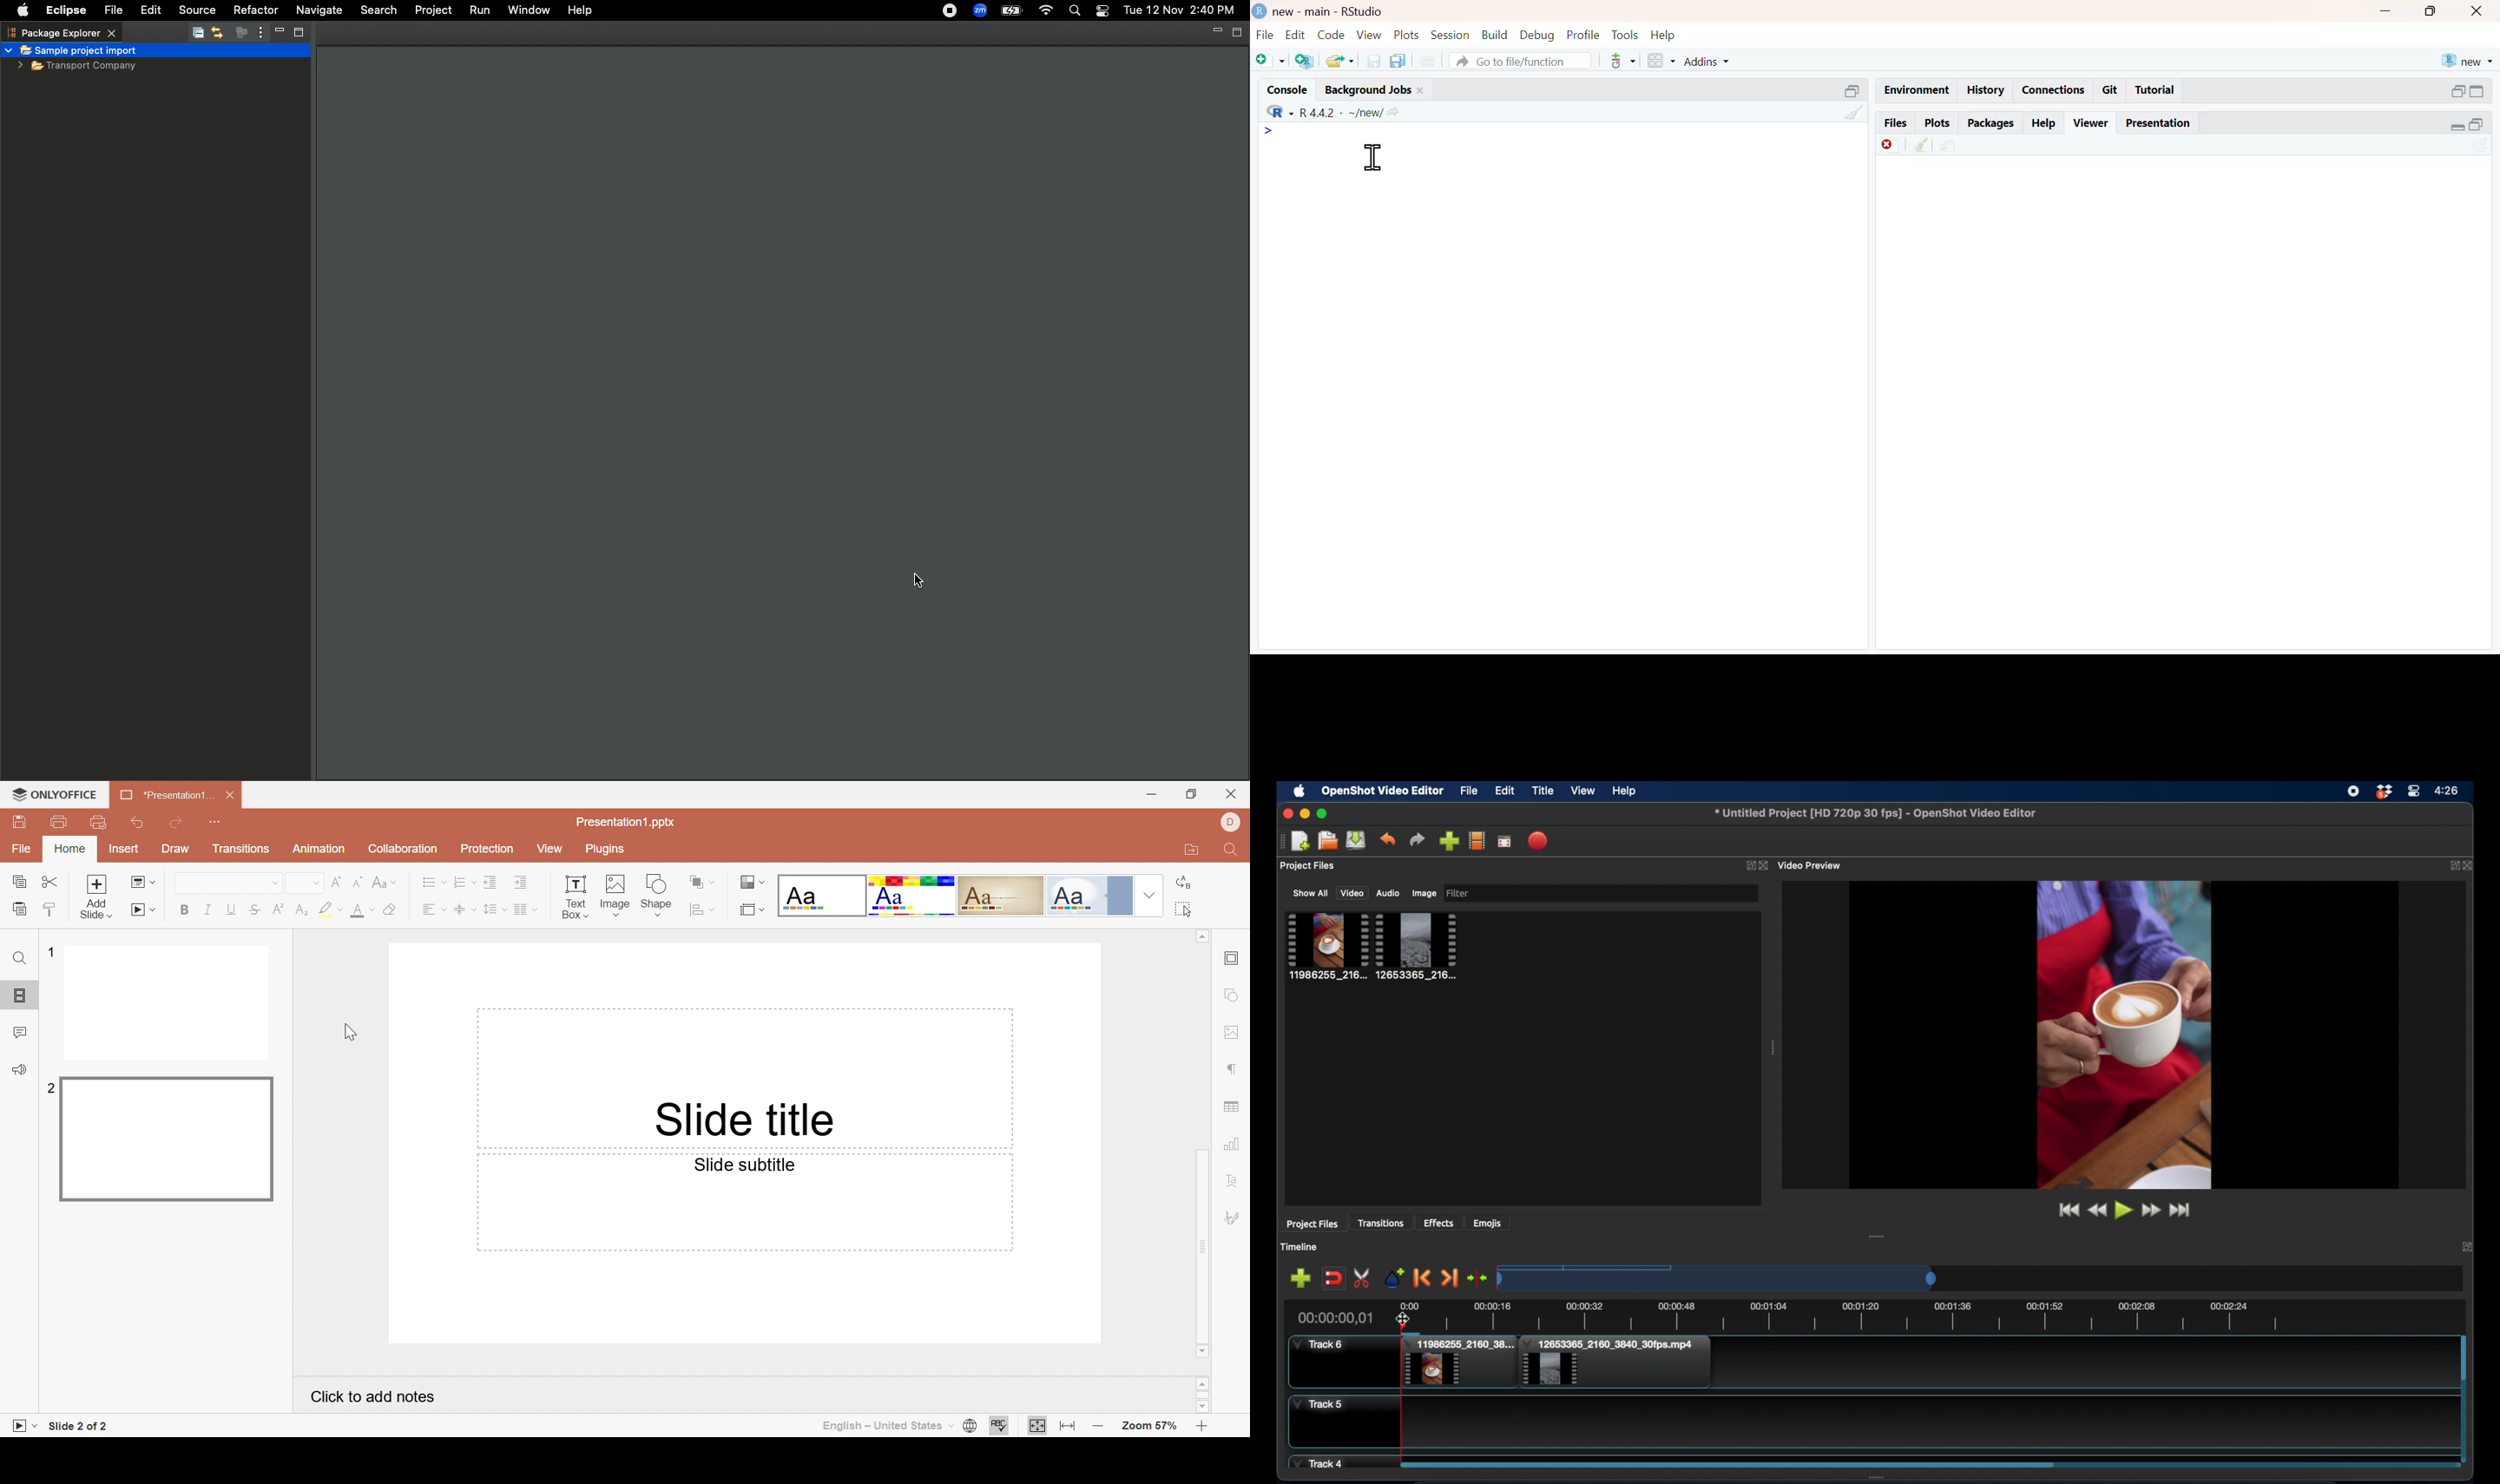  I want to click on R 4.4.2 . ~/new/, so click(1342, 111).